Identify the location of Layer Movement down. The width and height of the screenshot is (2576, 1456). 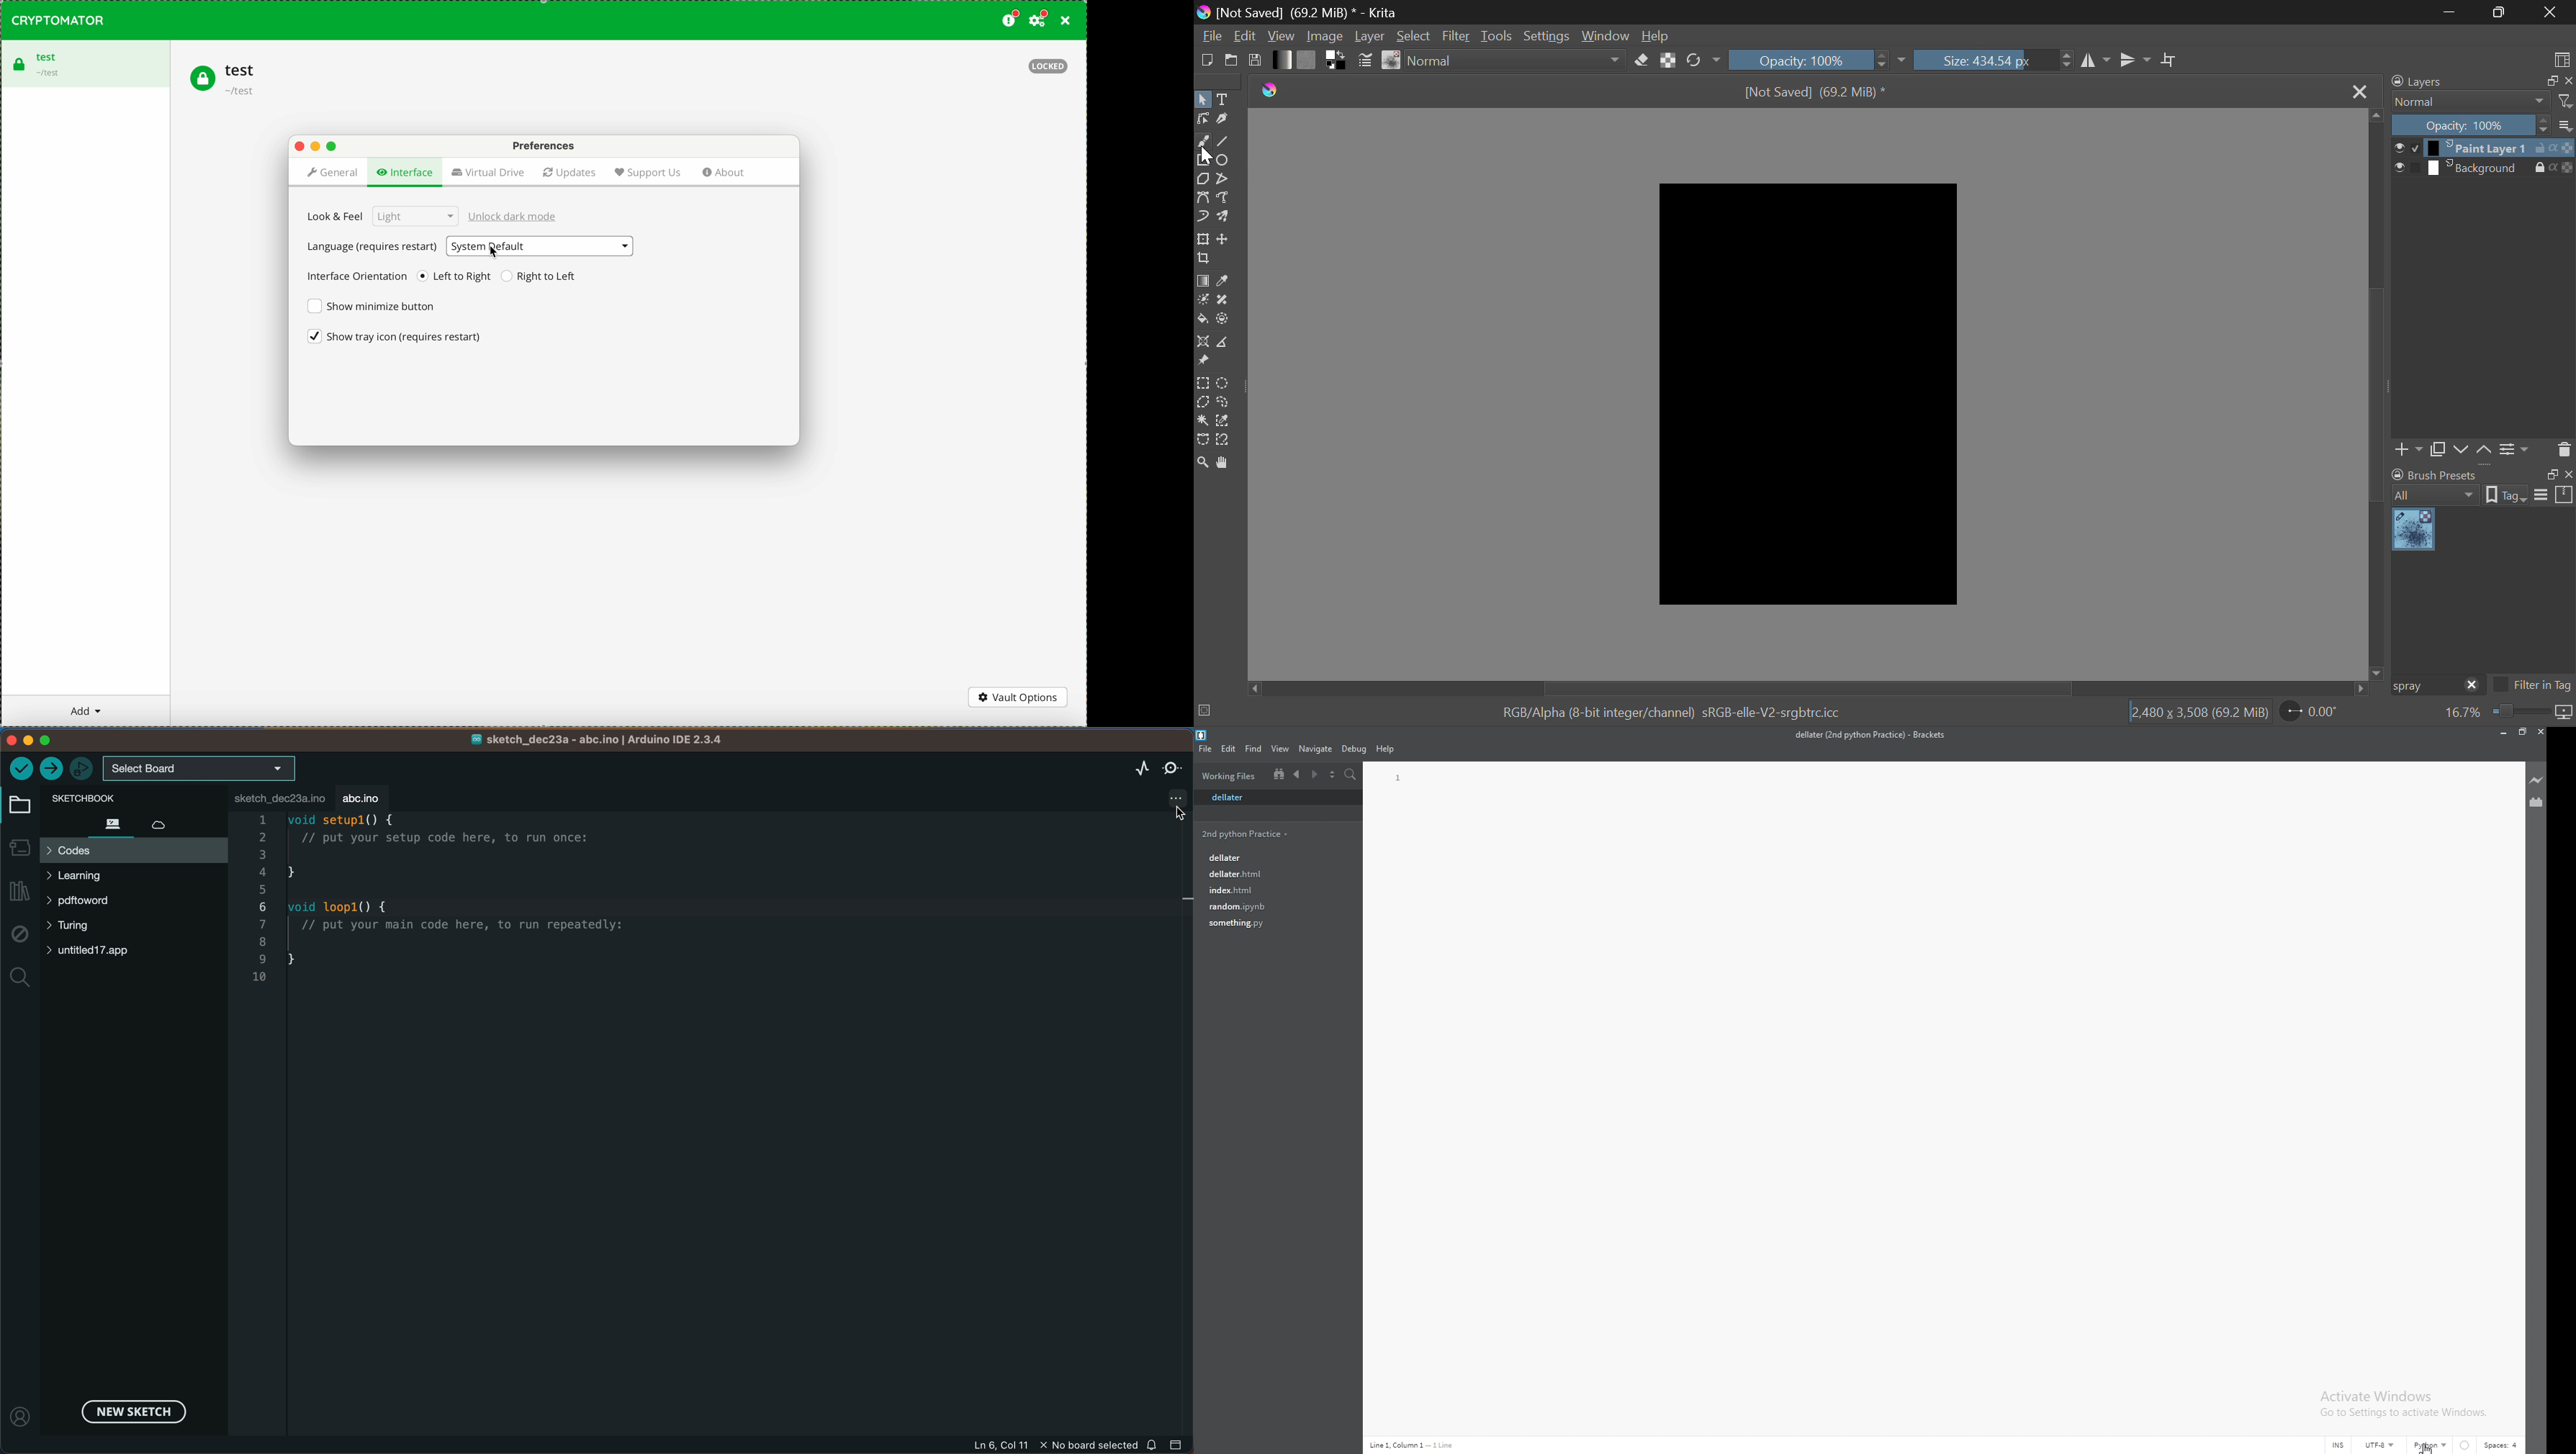
(2462, 451).